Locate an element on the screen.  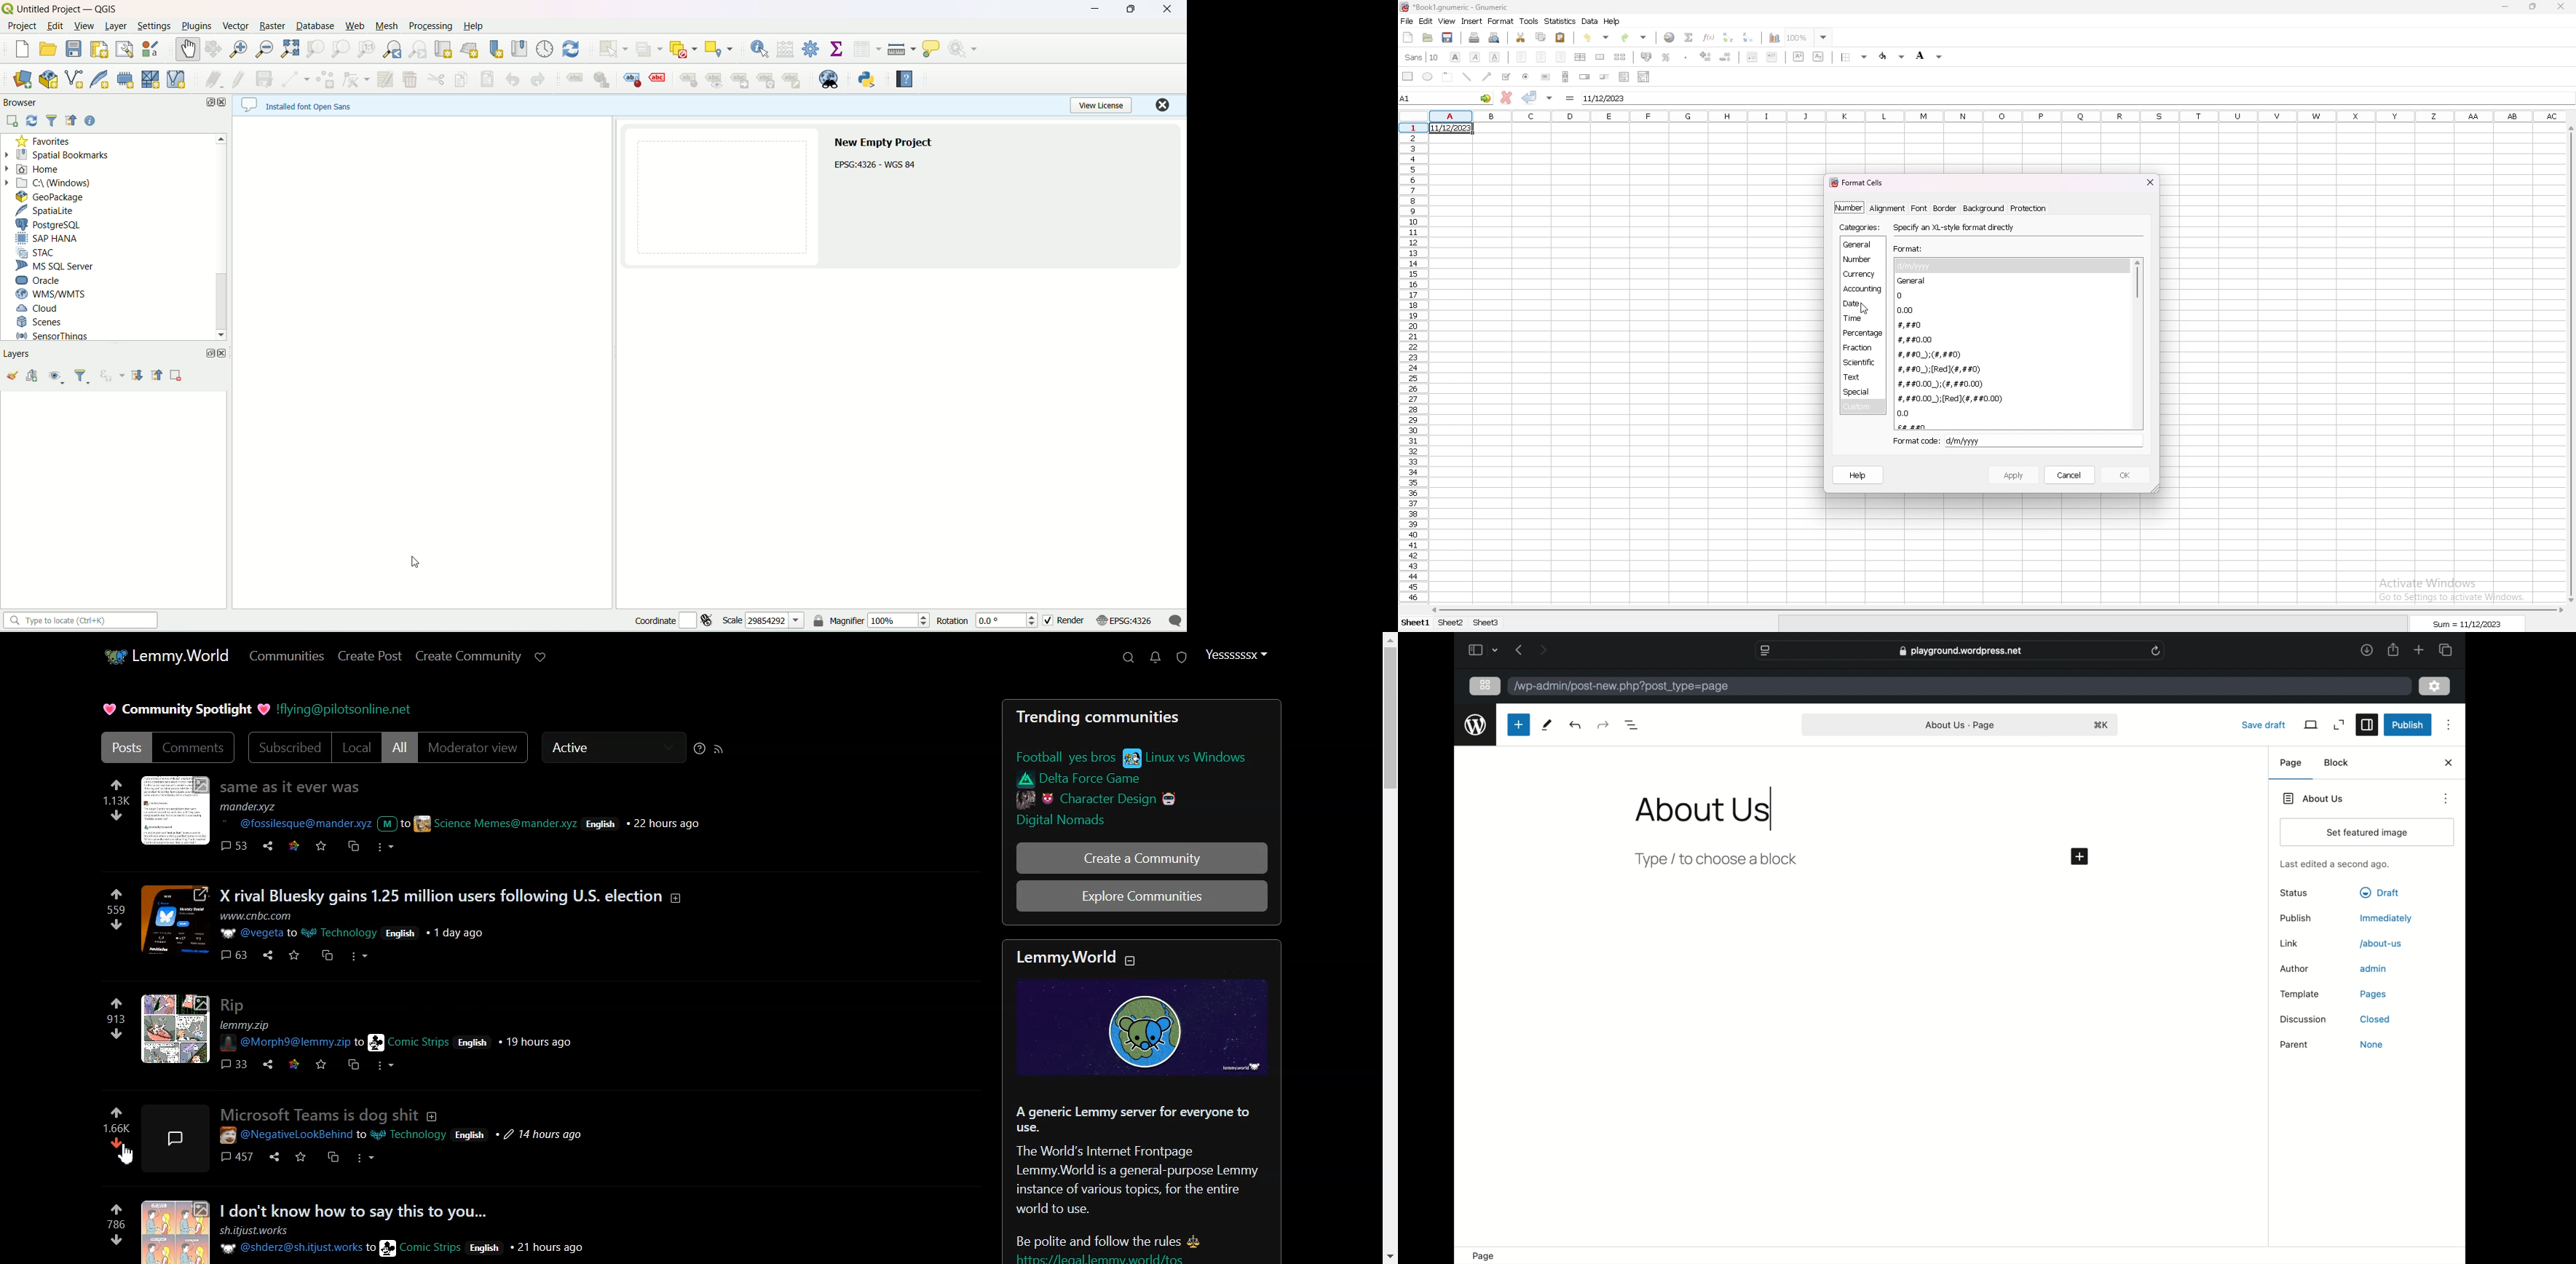
close is located at coordinates (1168, 9).